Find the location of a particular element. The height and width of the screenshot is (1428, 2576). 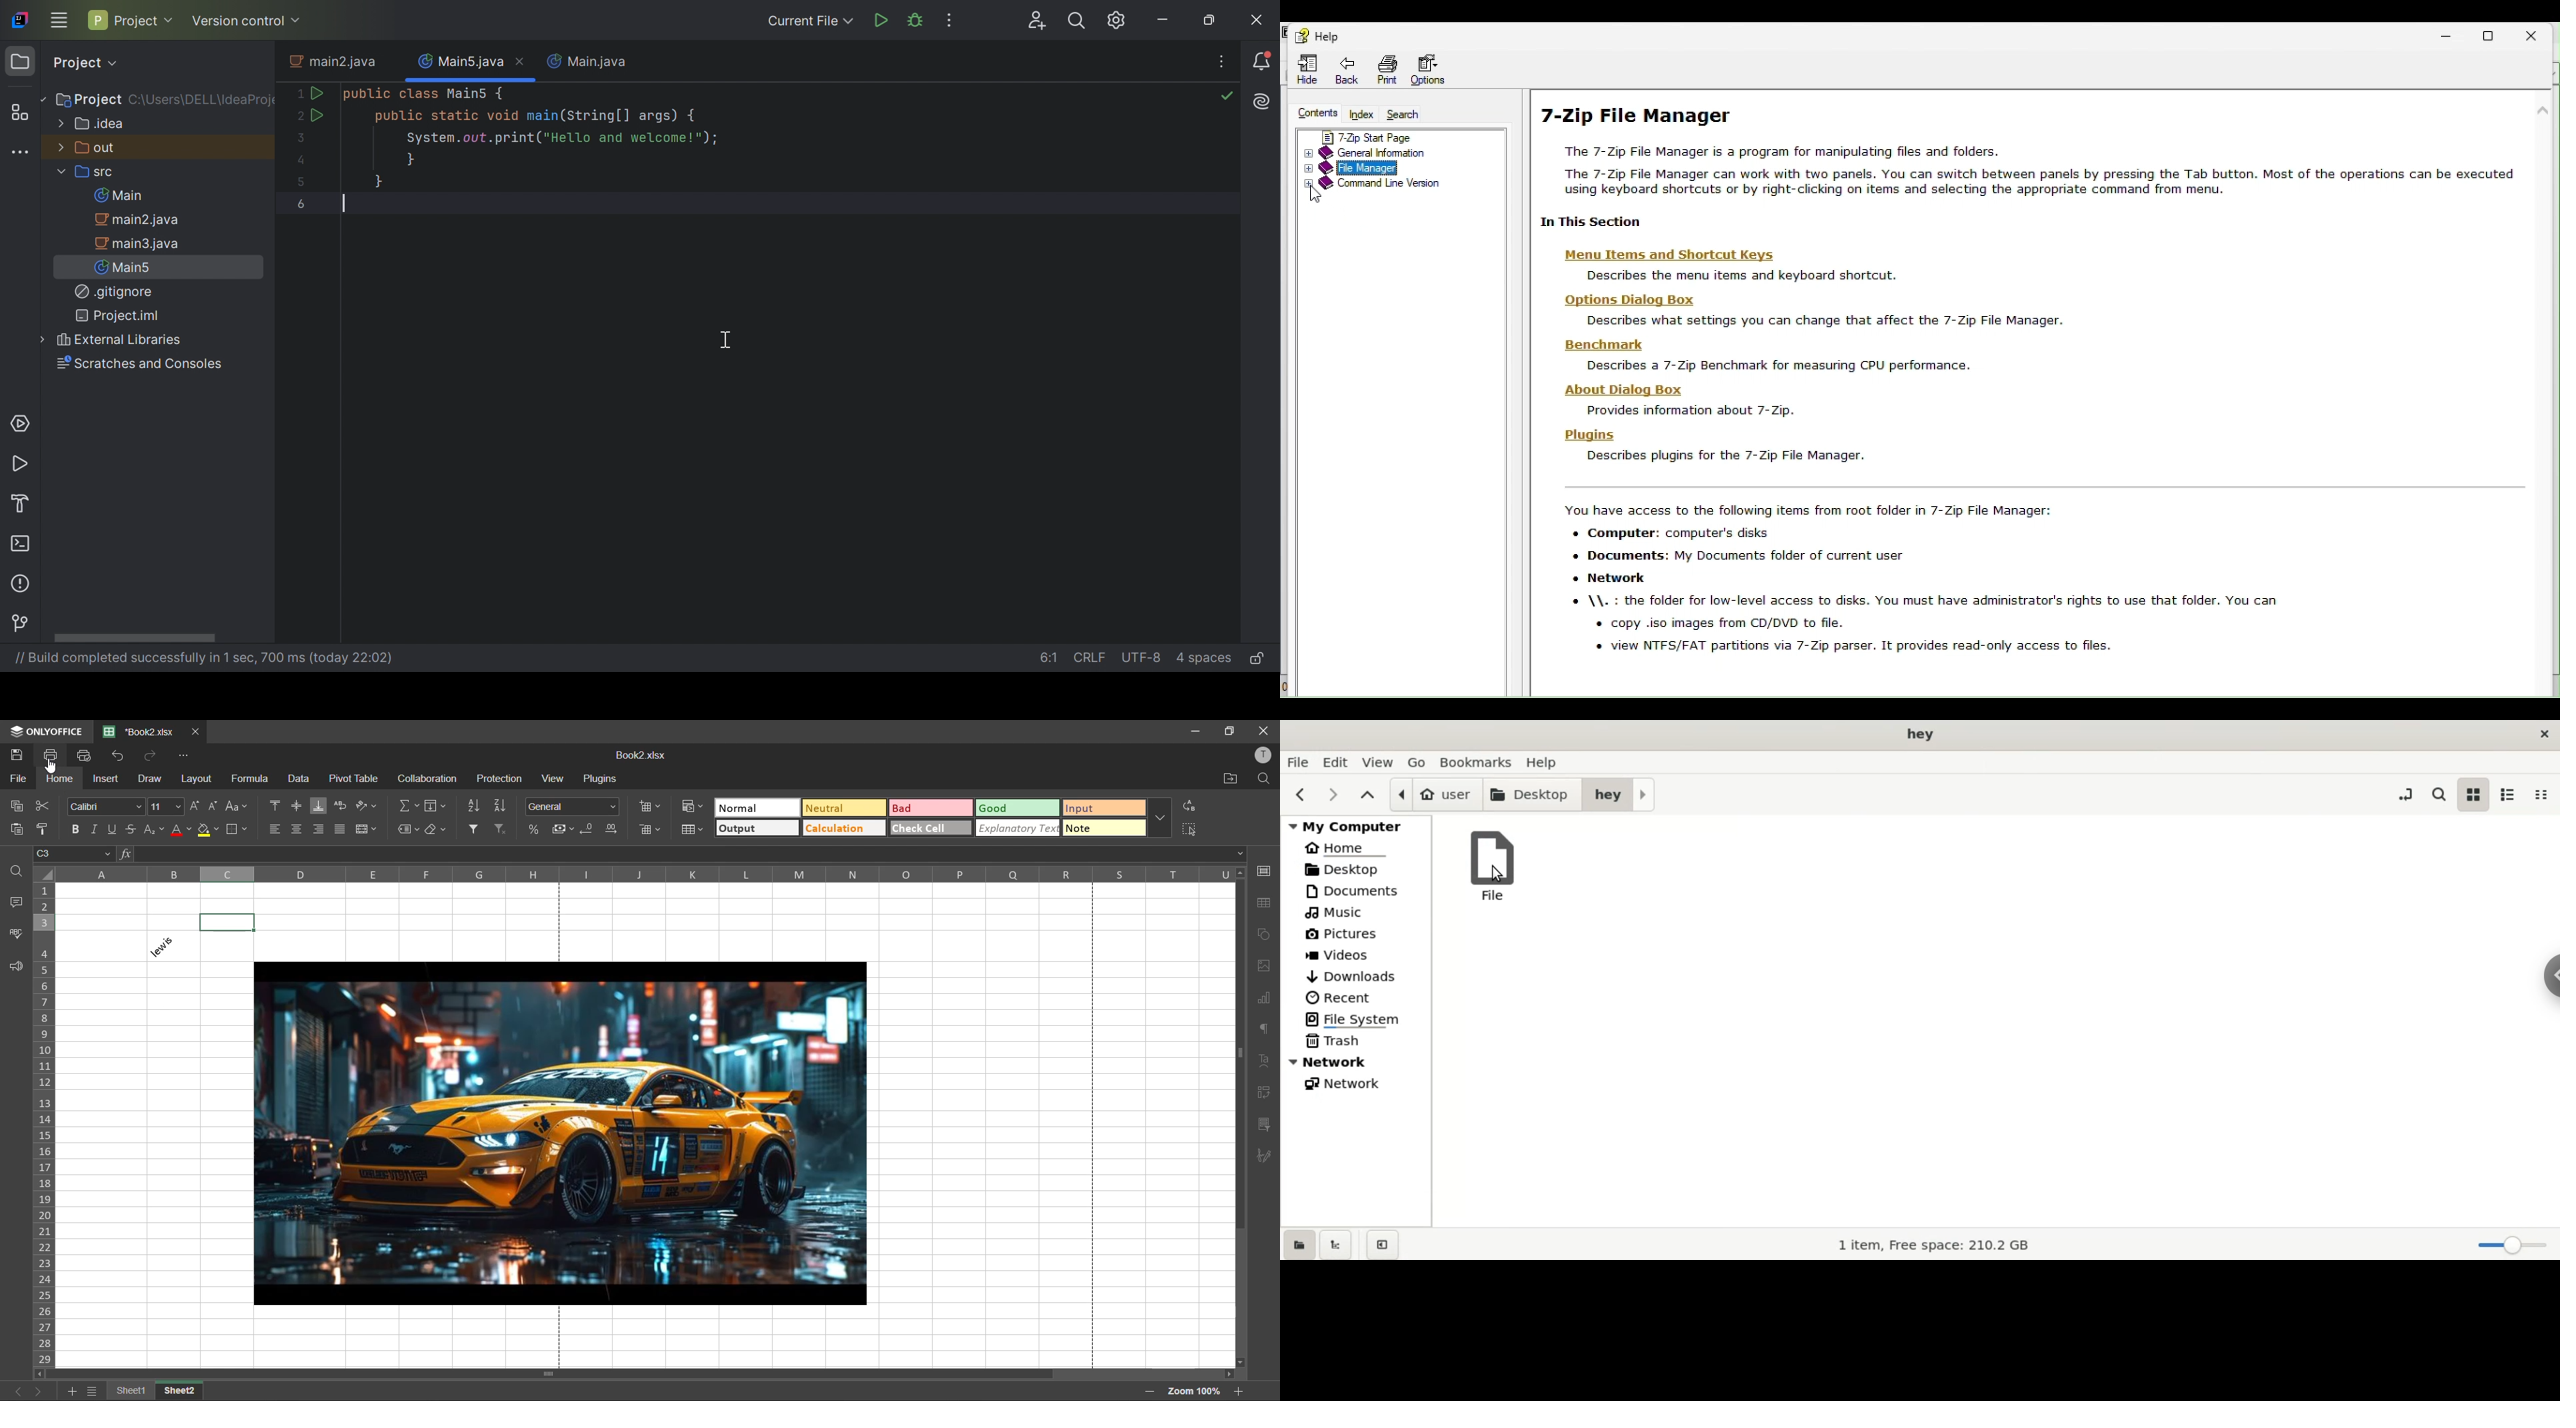

Benchmark is located at coordinates (1764, 353).